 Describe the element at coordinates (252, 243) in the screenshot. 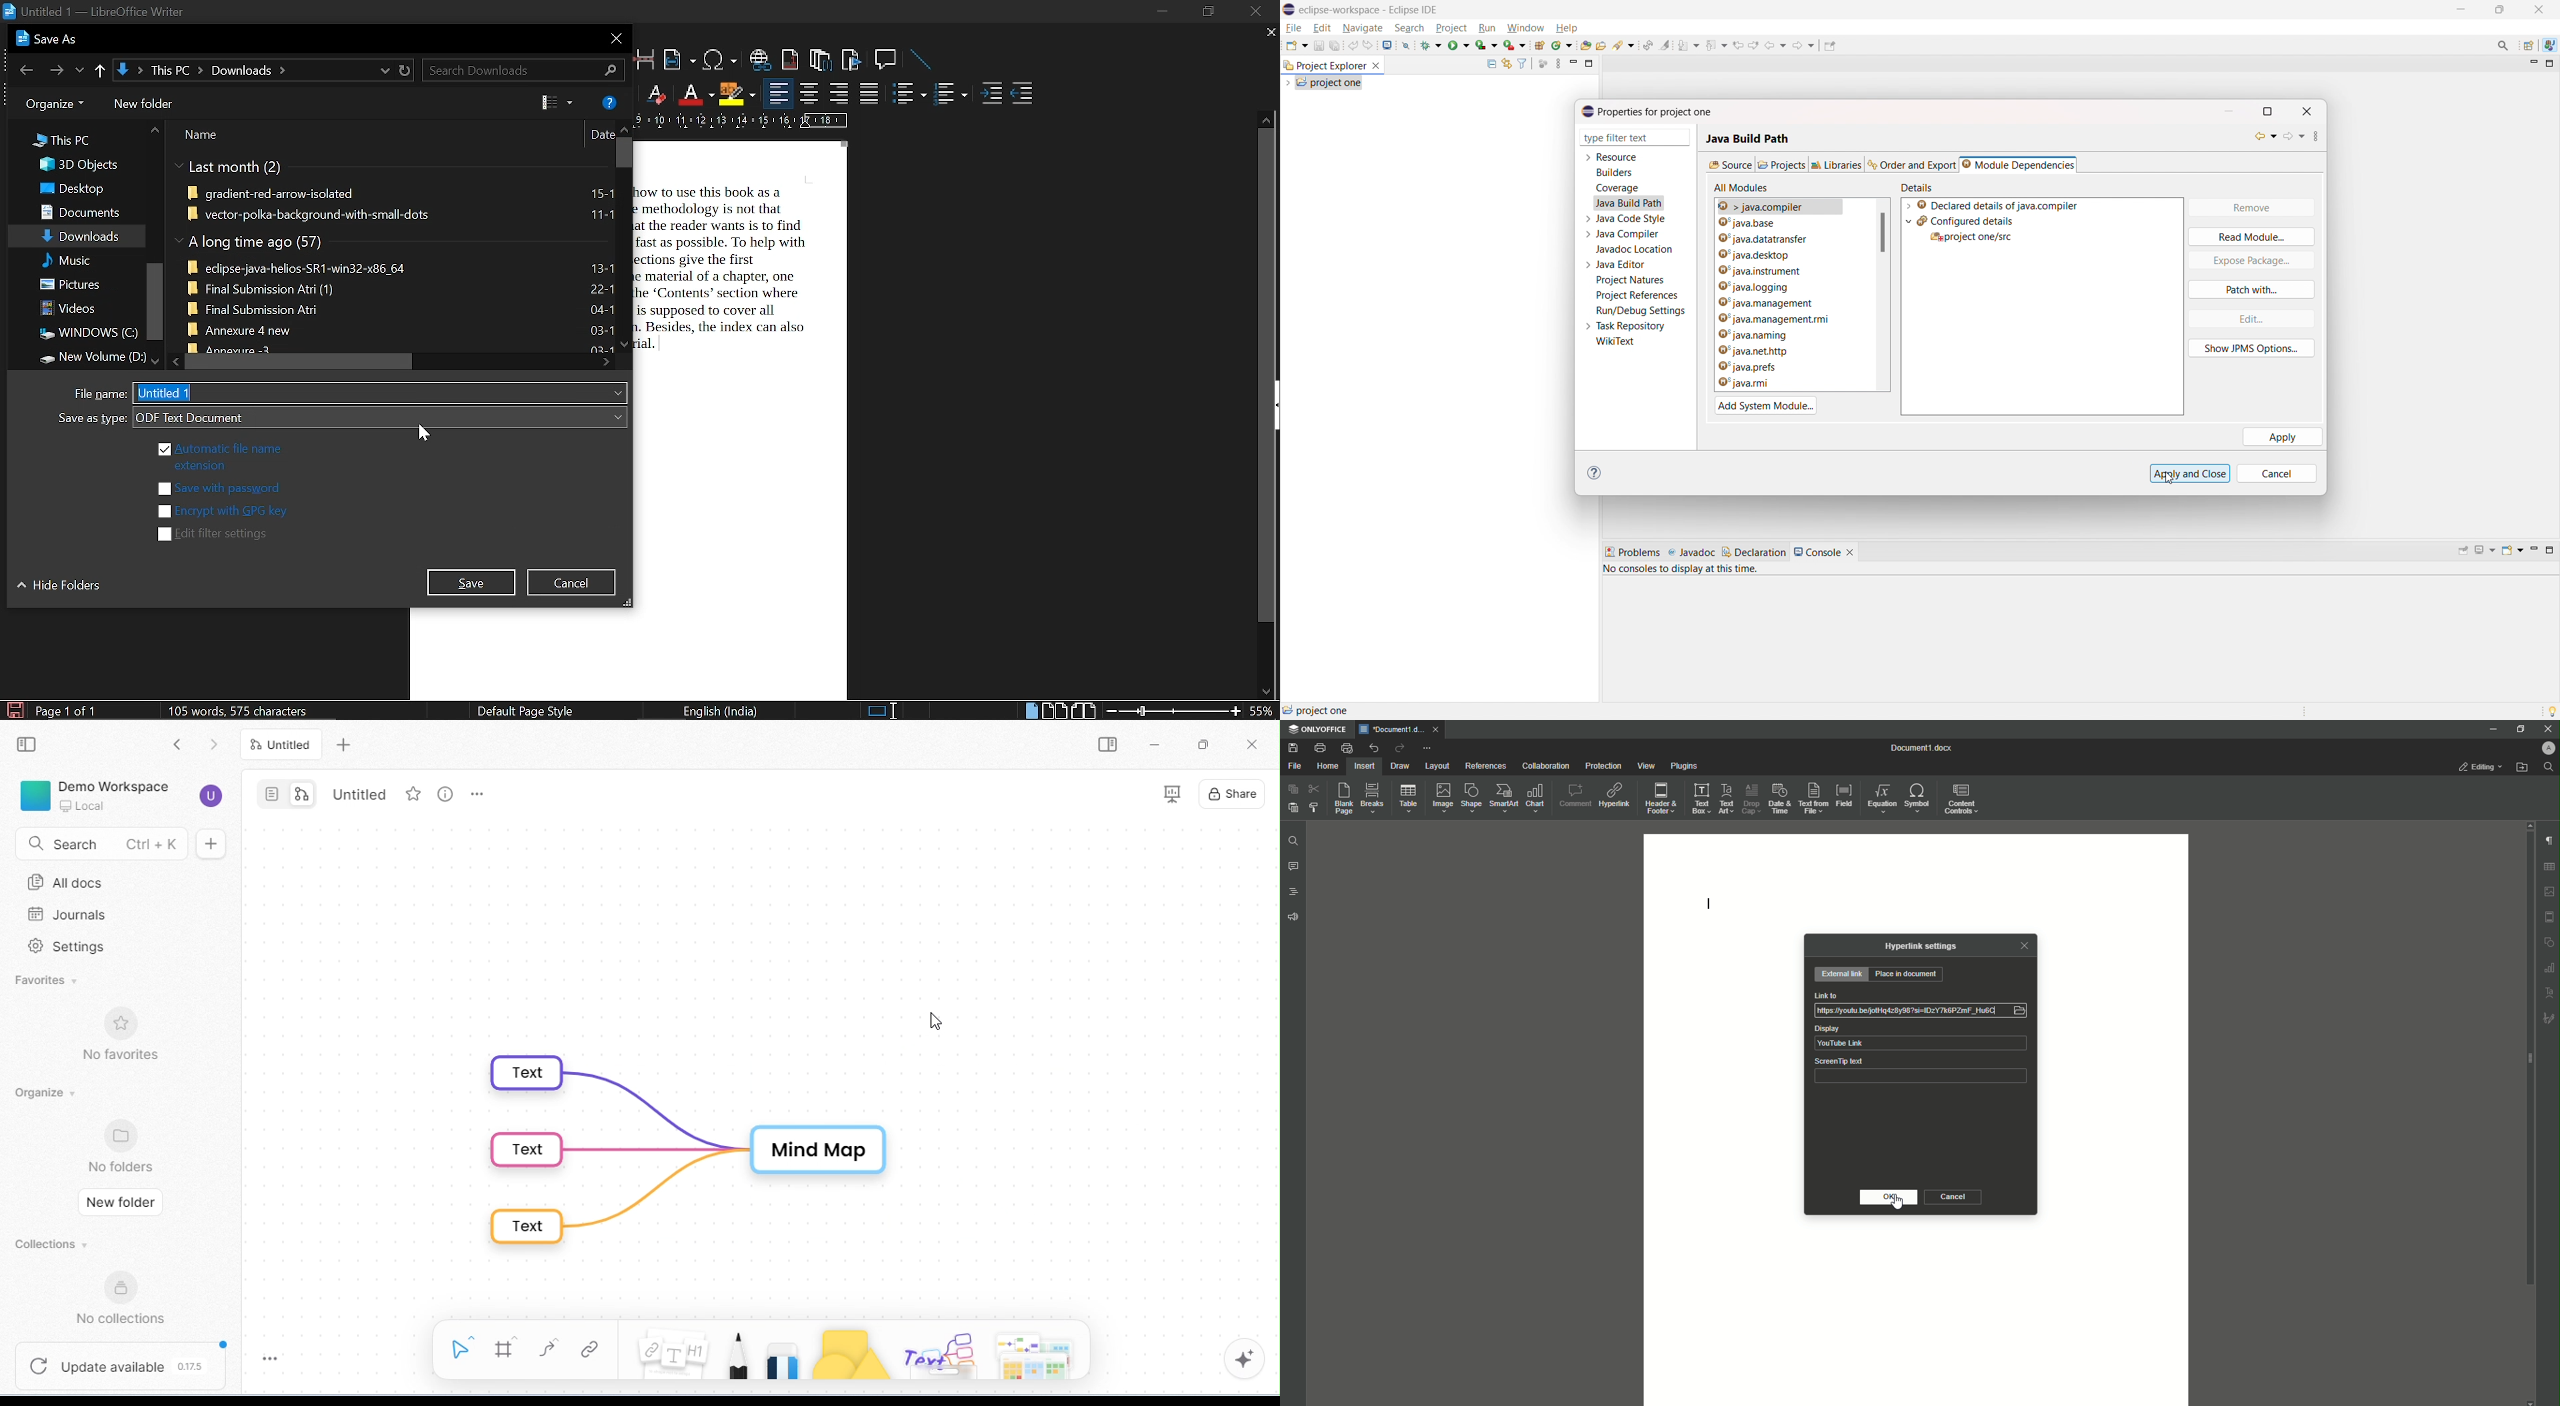

I see `A long time ago (57)` at that location.